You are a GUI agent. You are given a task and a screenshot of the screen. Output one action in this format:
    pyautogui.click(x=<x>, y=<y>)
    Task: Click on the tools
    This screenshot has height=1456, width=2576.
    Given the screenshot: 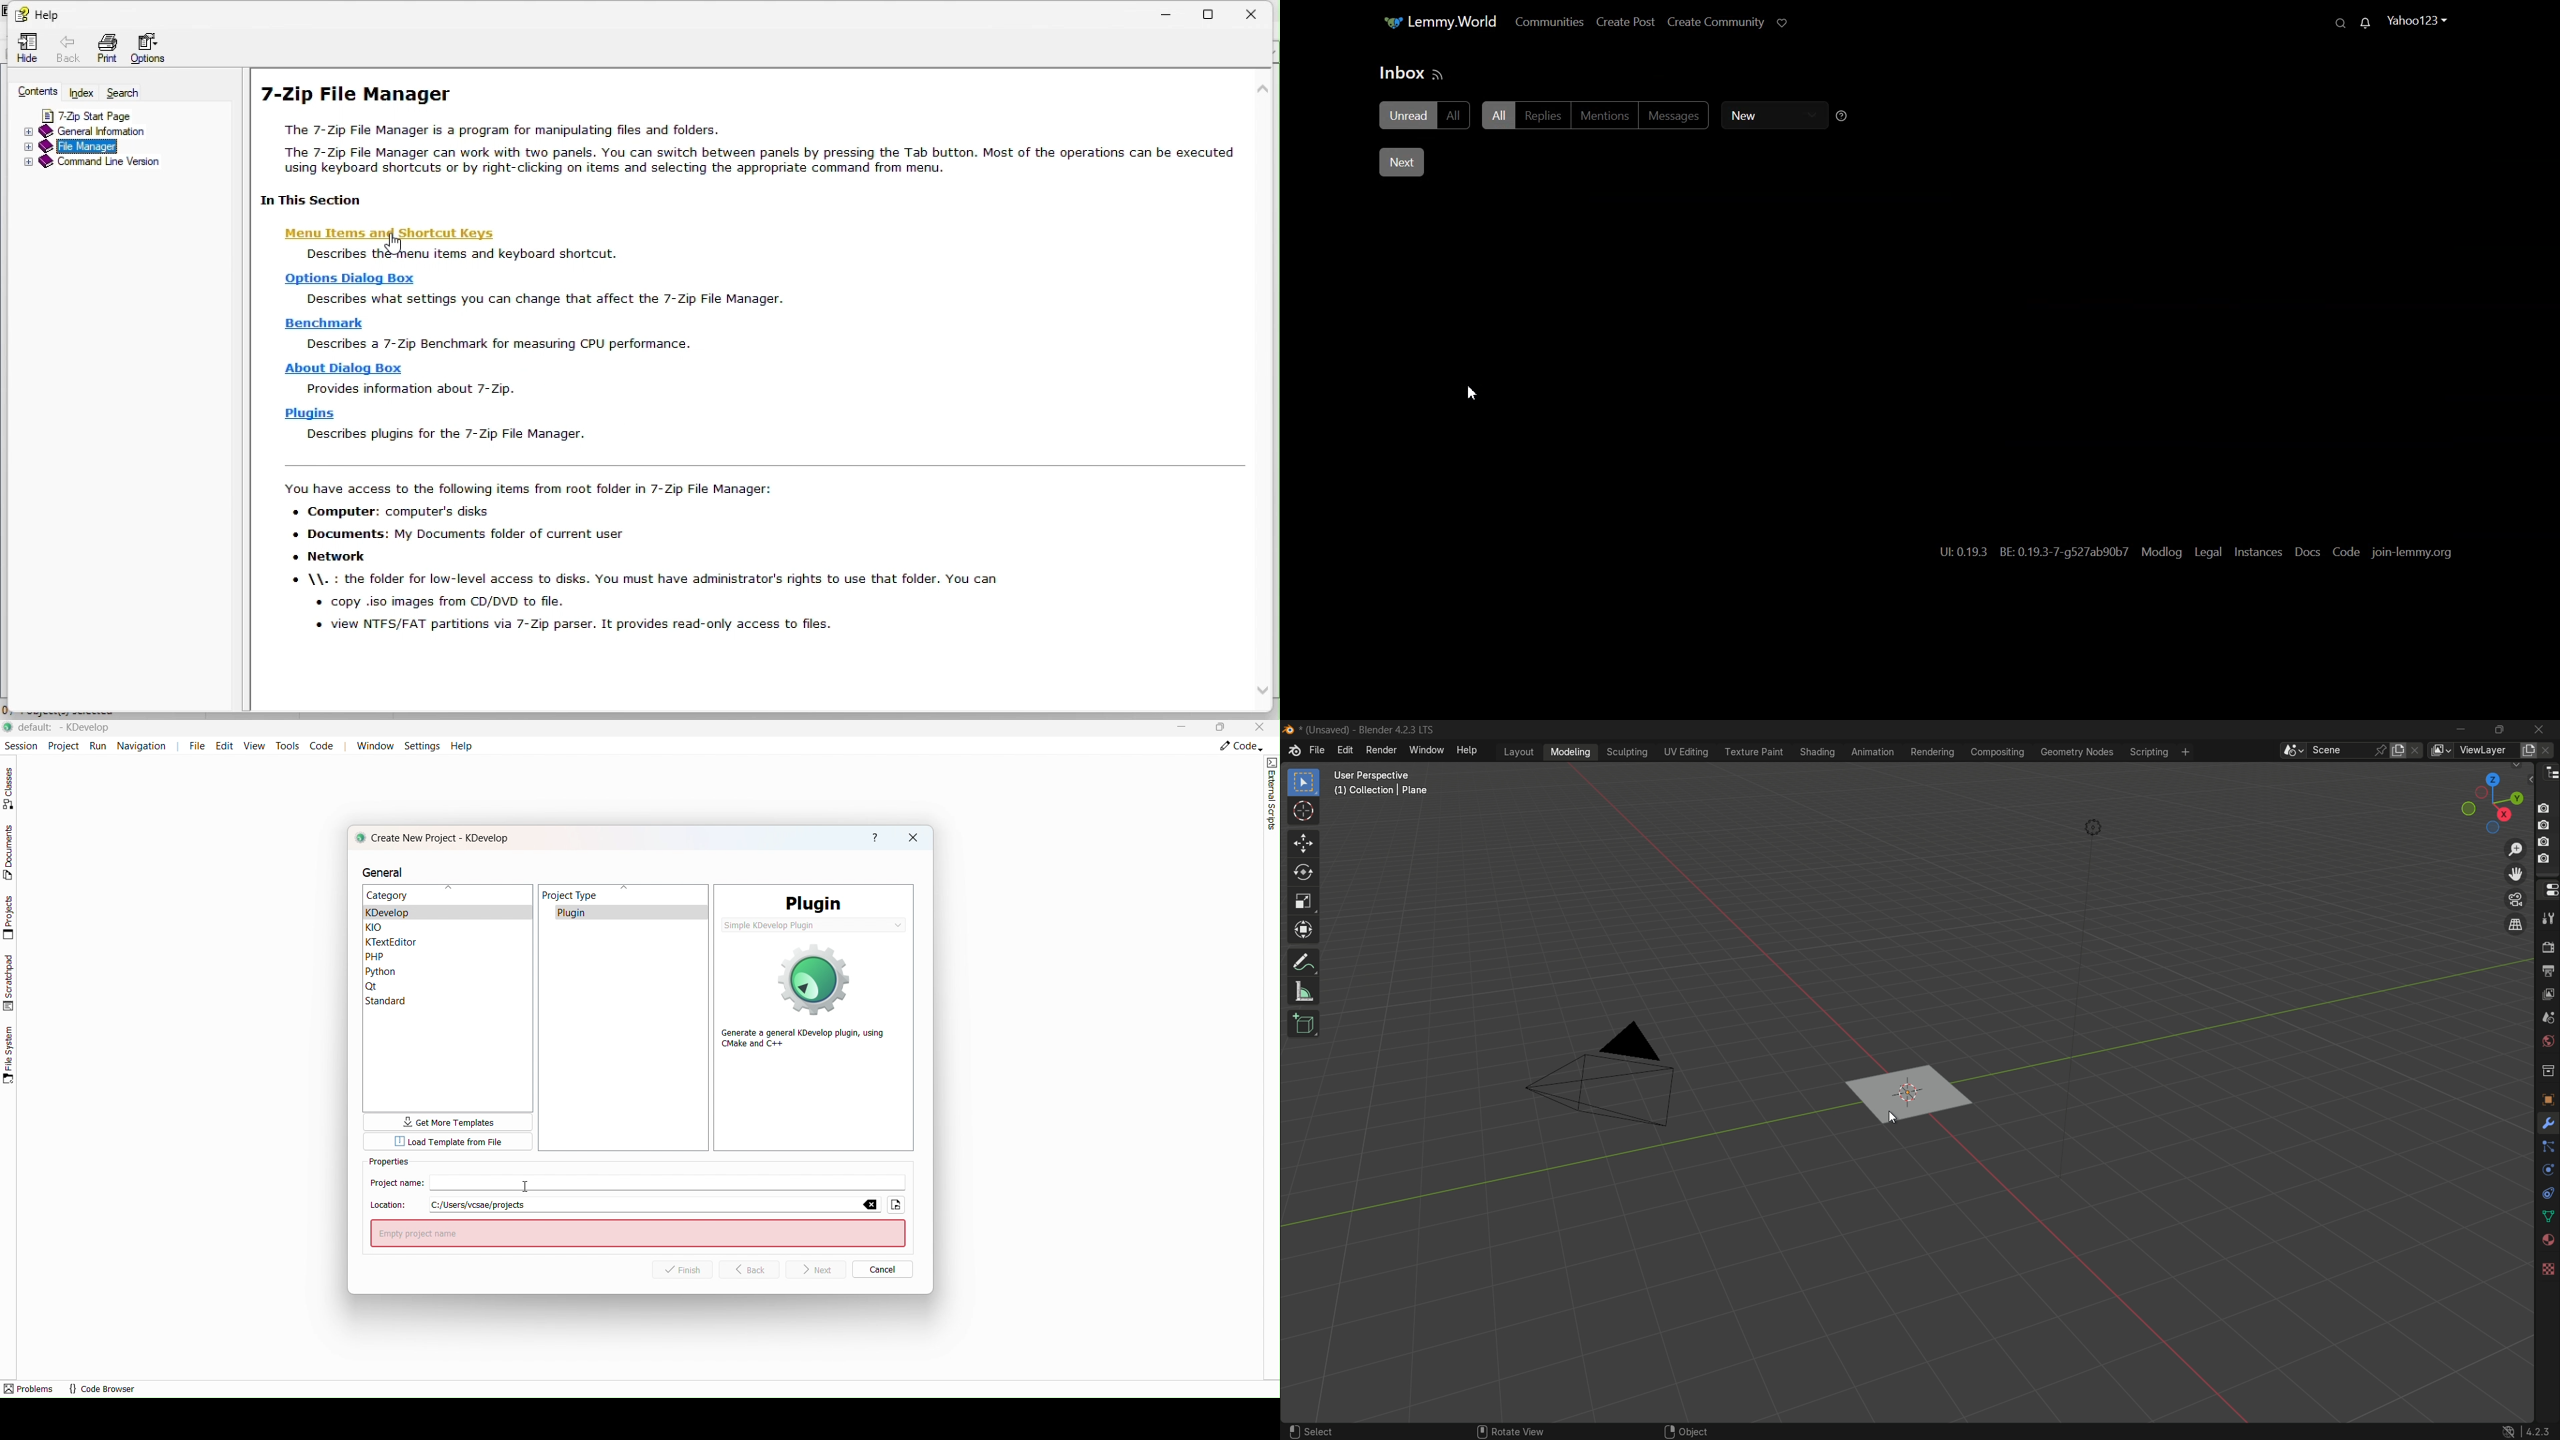 What is the action you would take?
    pyautogui.click(x=287, y=745)
    